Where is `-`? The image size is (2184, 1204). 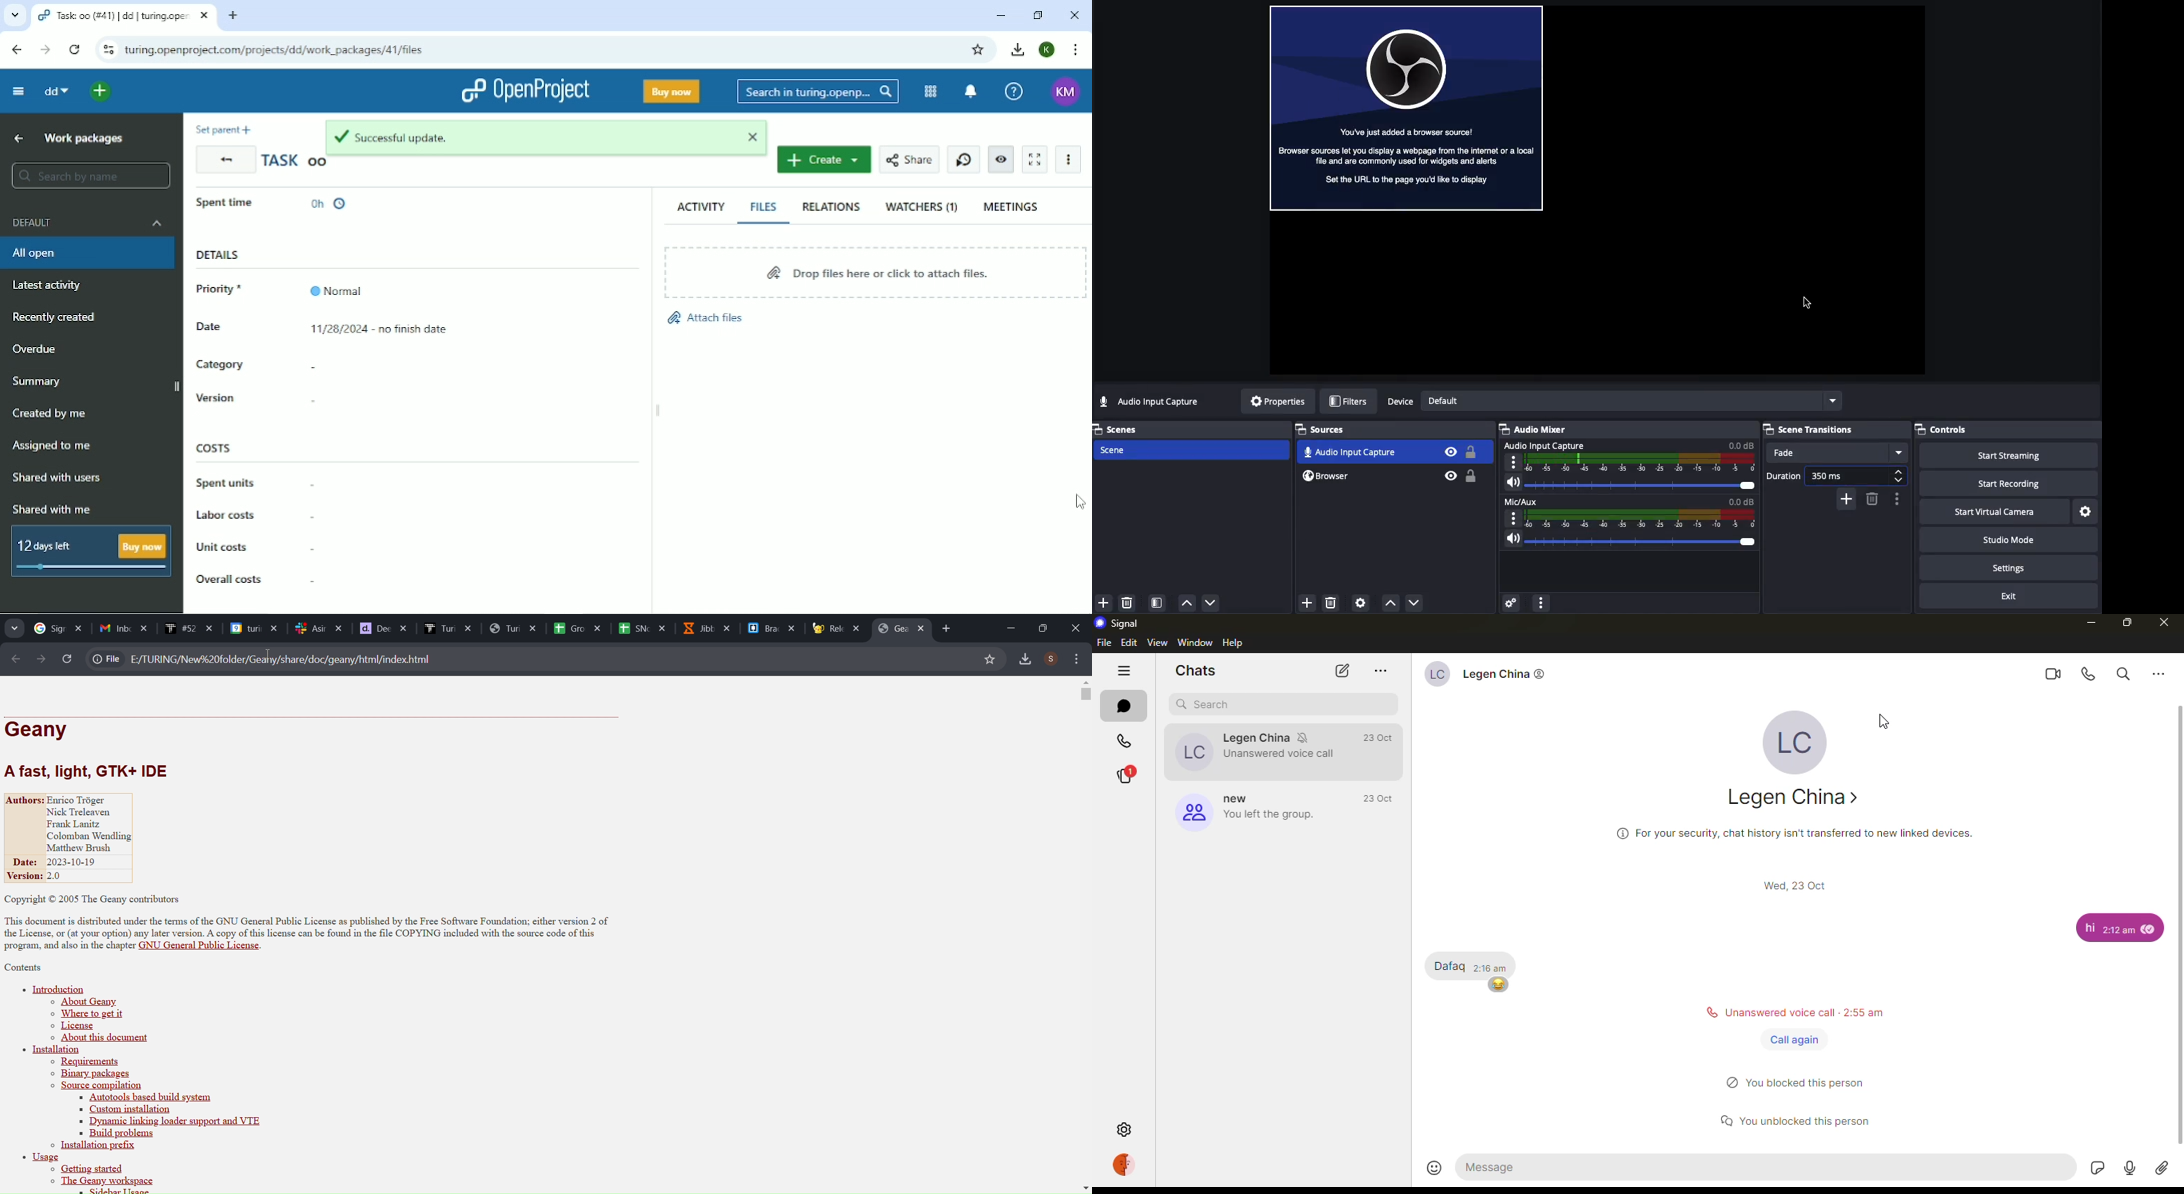 - is located at coordinates (317, 487).